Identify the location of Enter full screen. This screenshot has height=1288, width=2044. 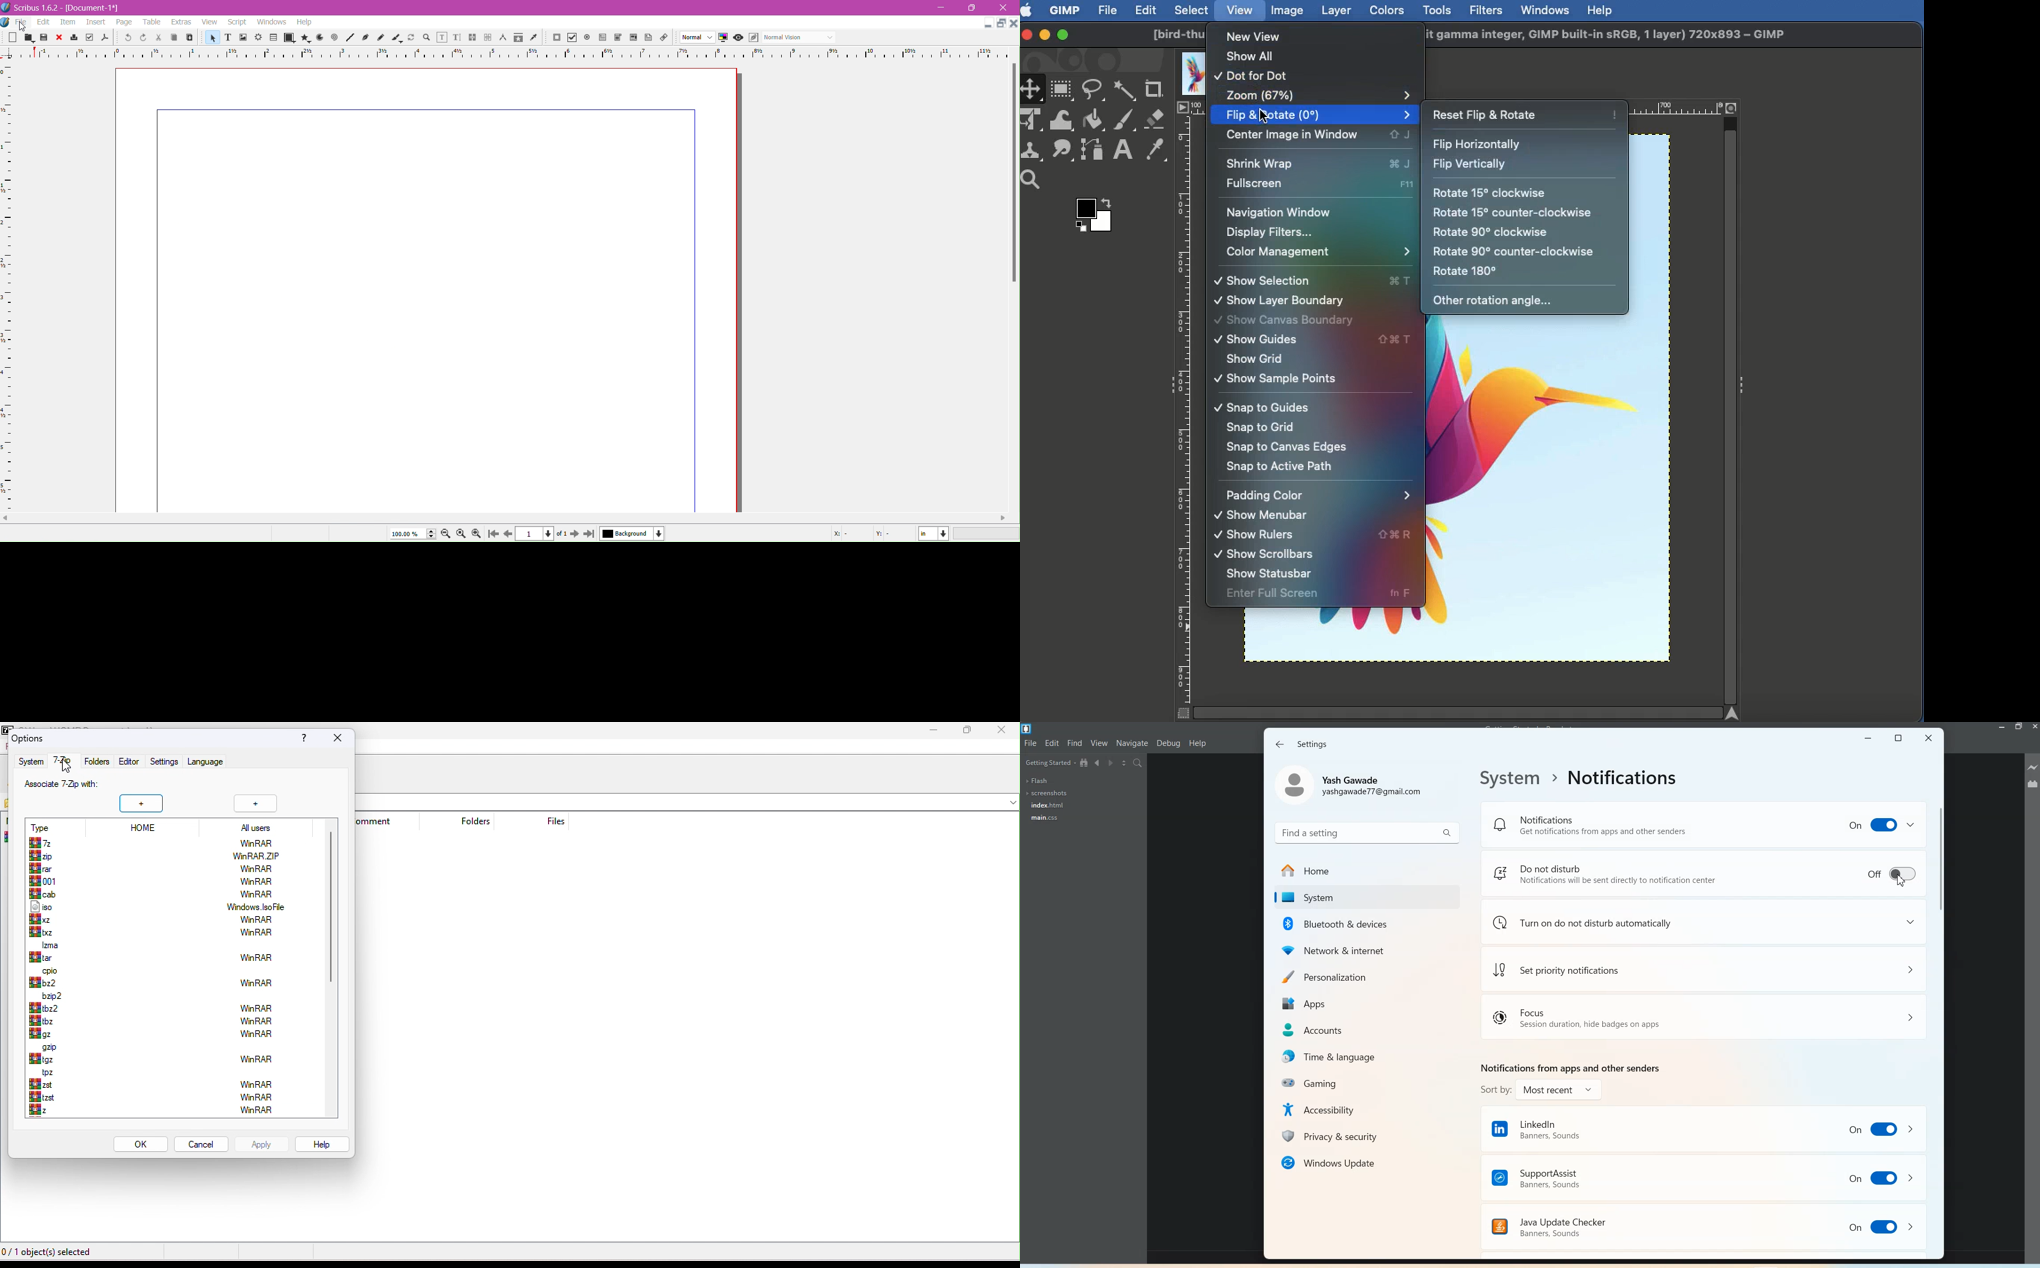
(1290, 594).